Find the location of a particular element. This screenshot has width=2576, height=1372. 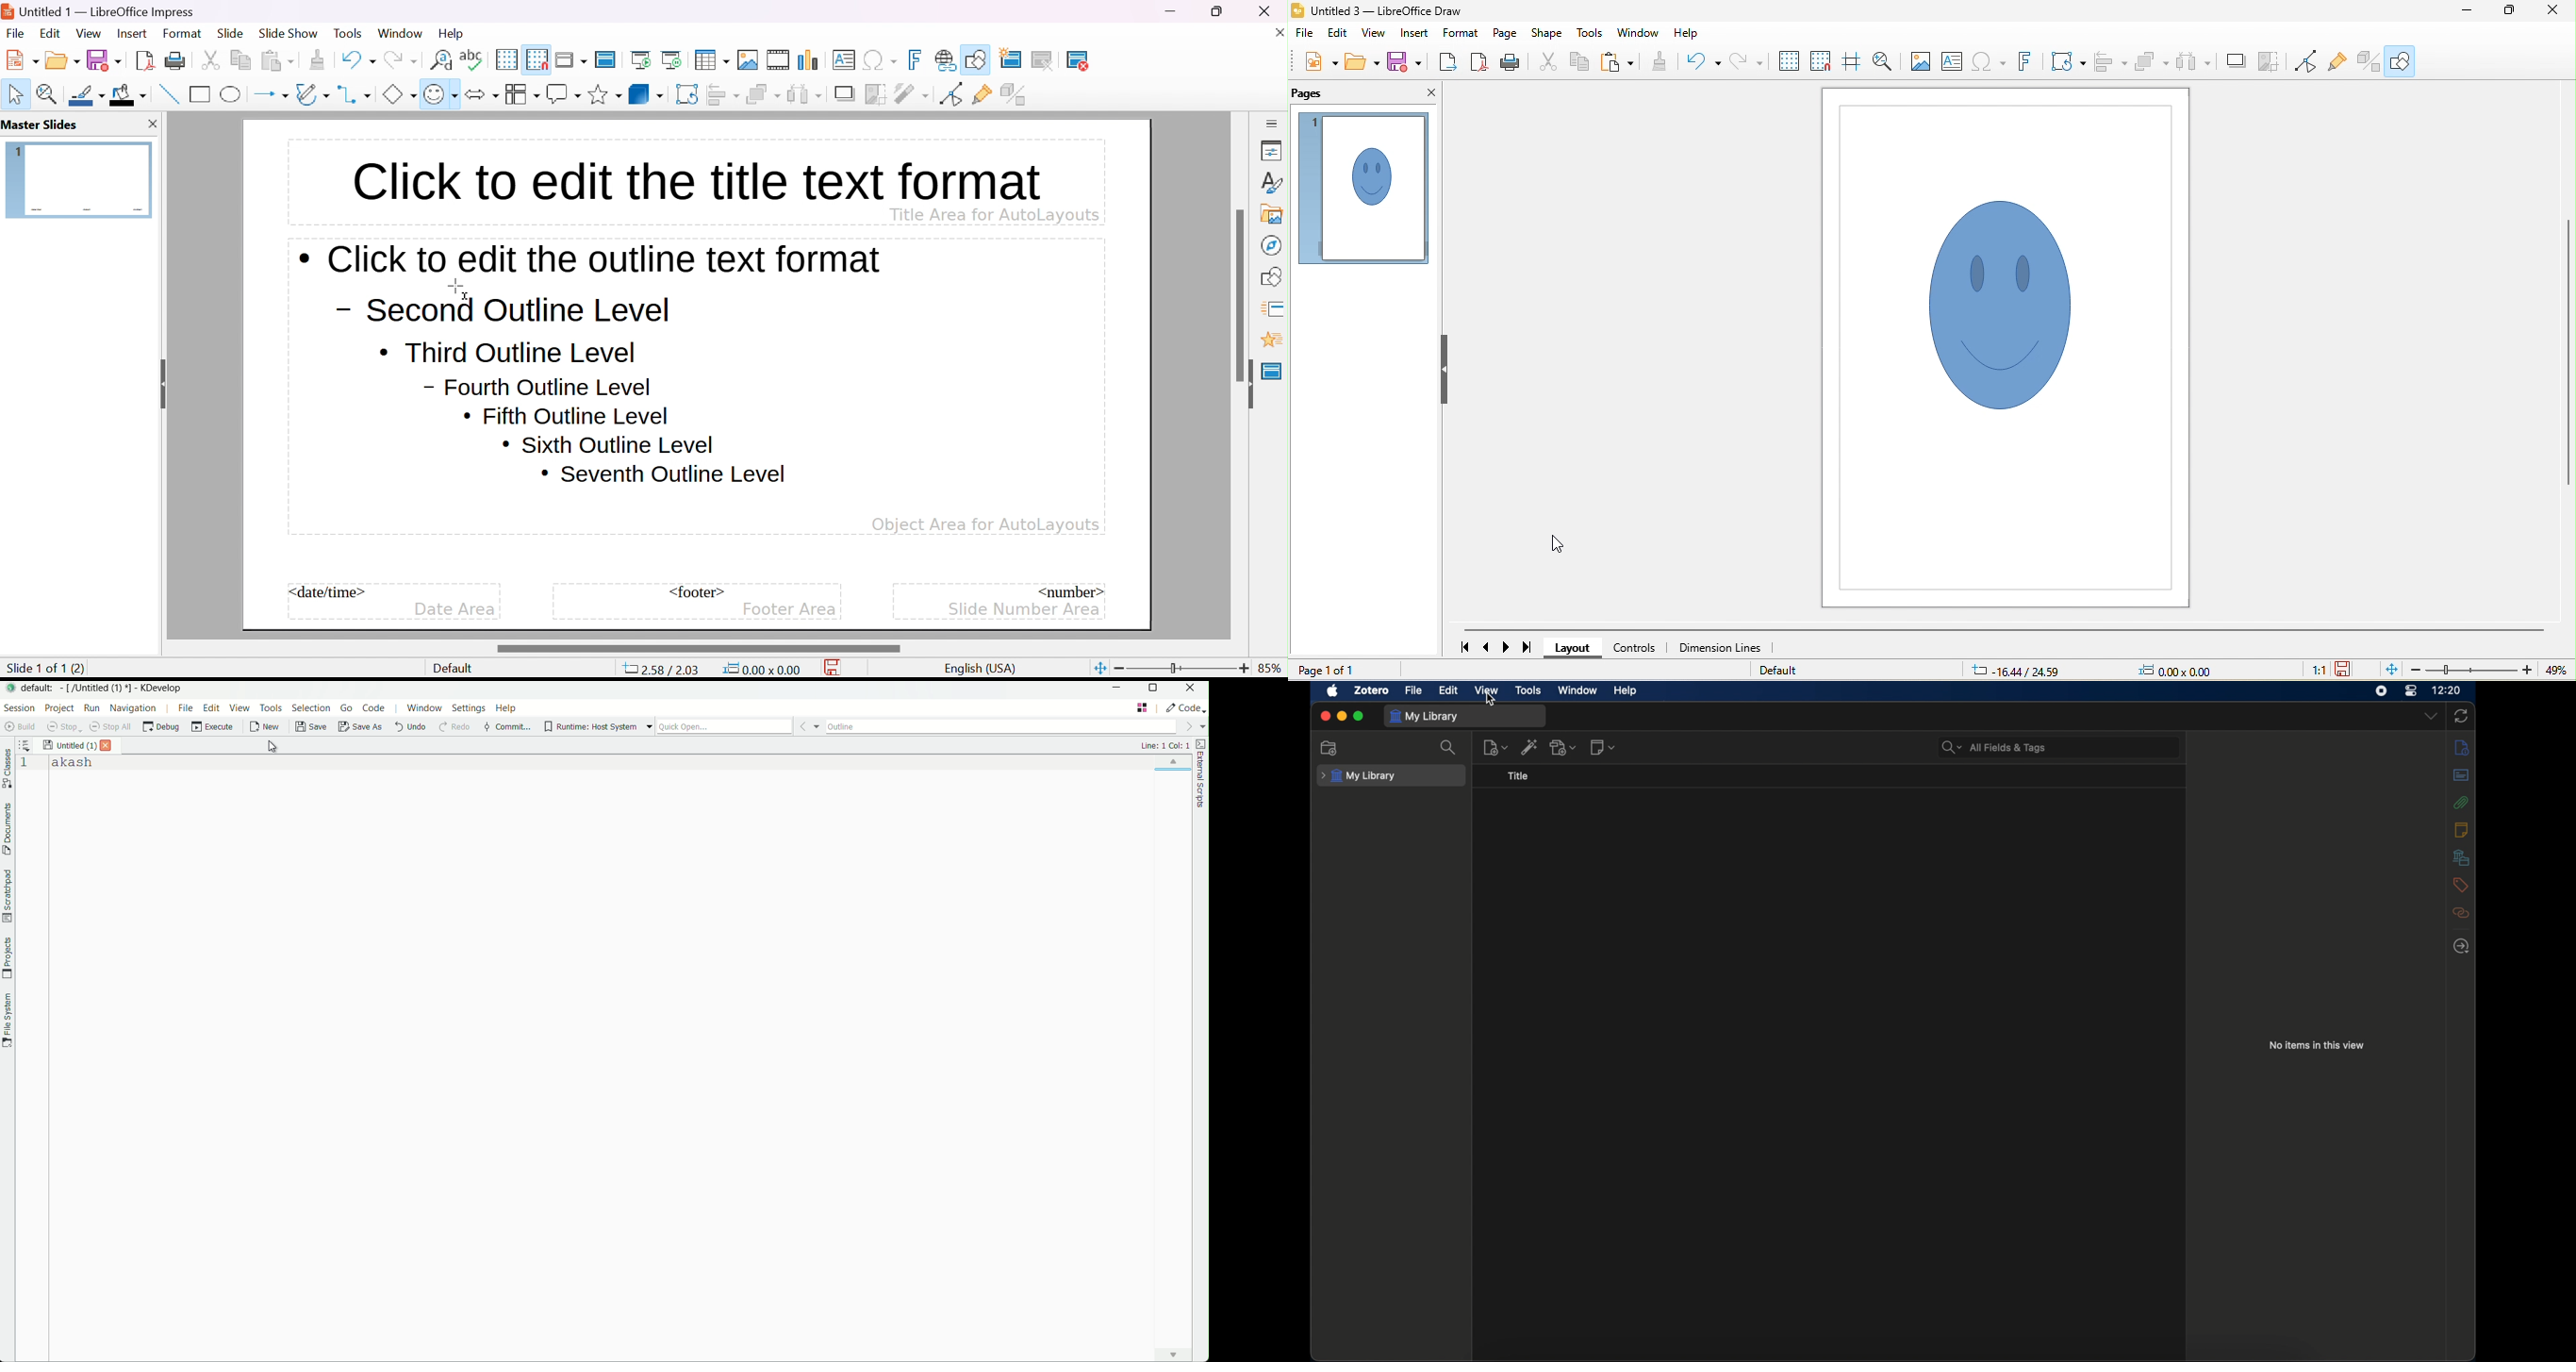

format is located at coordinates (1459, 33).